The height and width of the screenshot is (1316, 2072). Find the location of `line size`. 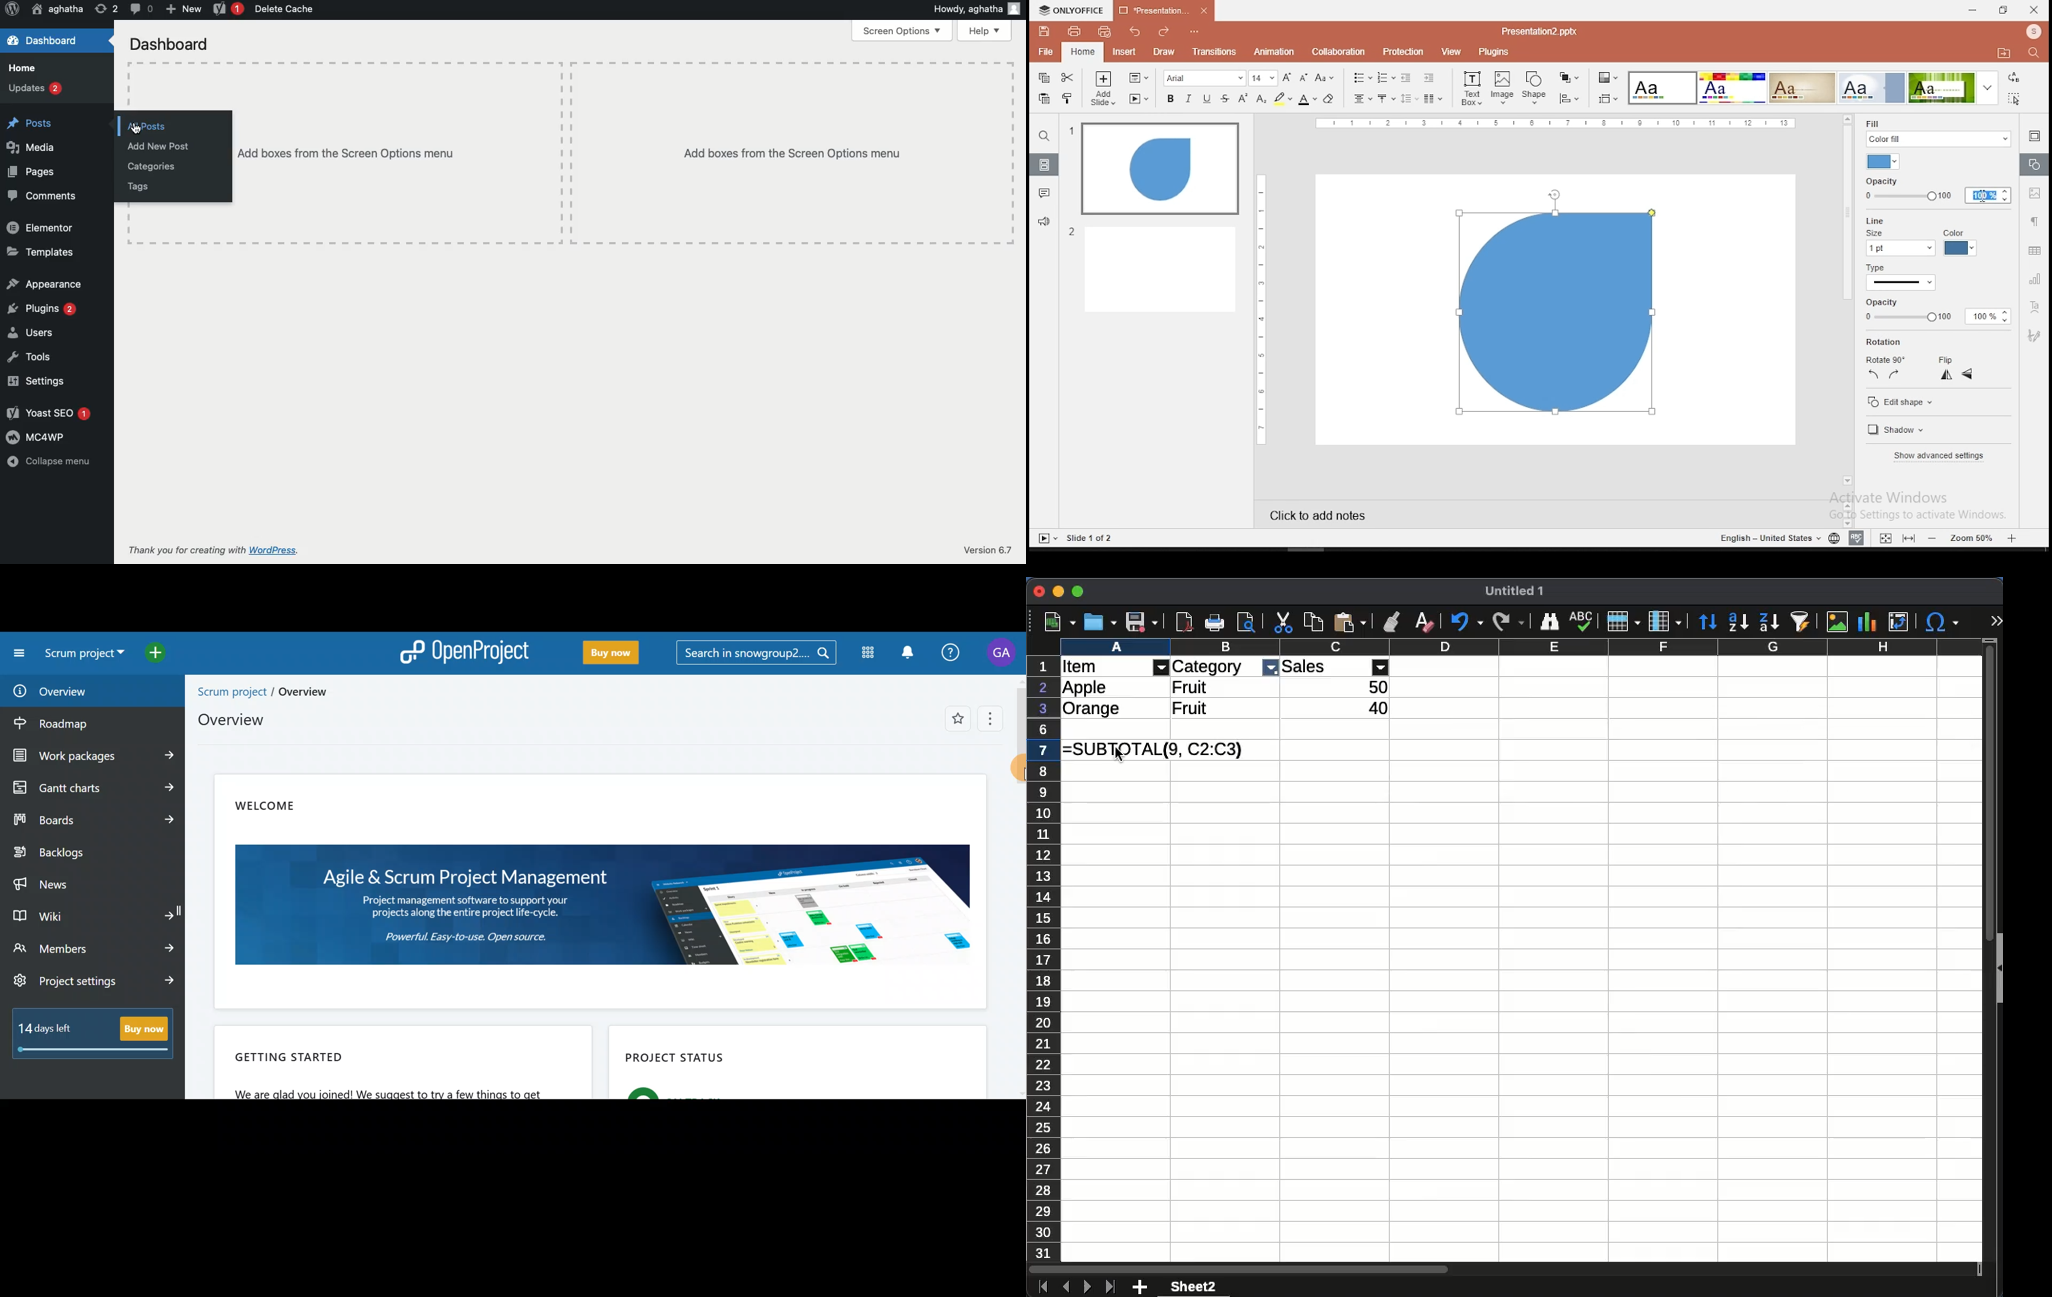

line size is located at coordinates (1900, 243).